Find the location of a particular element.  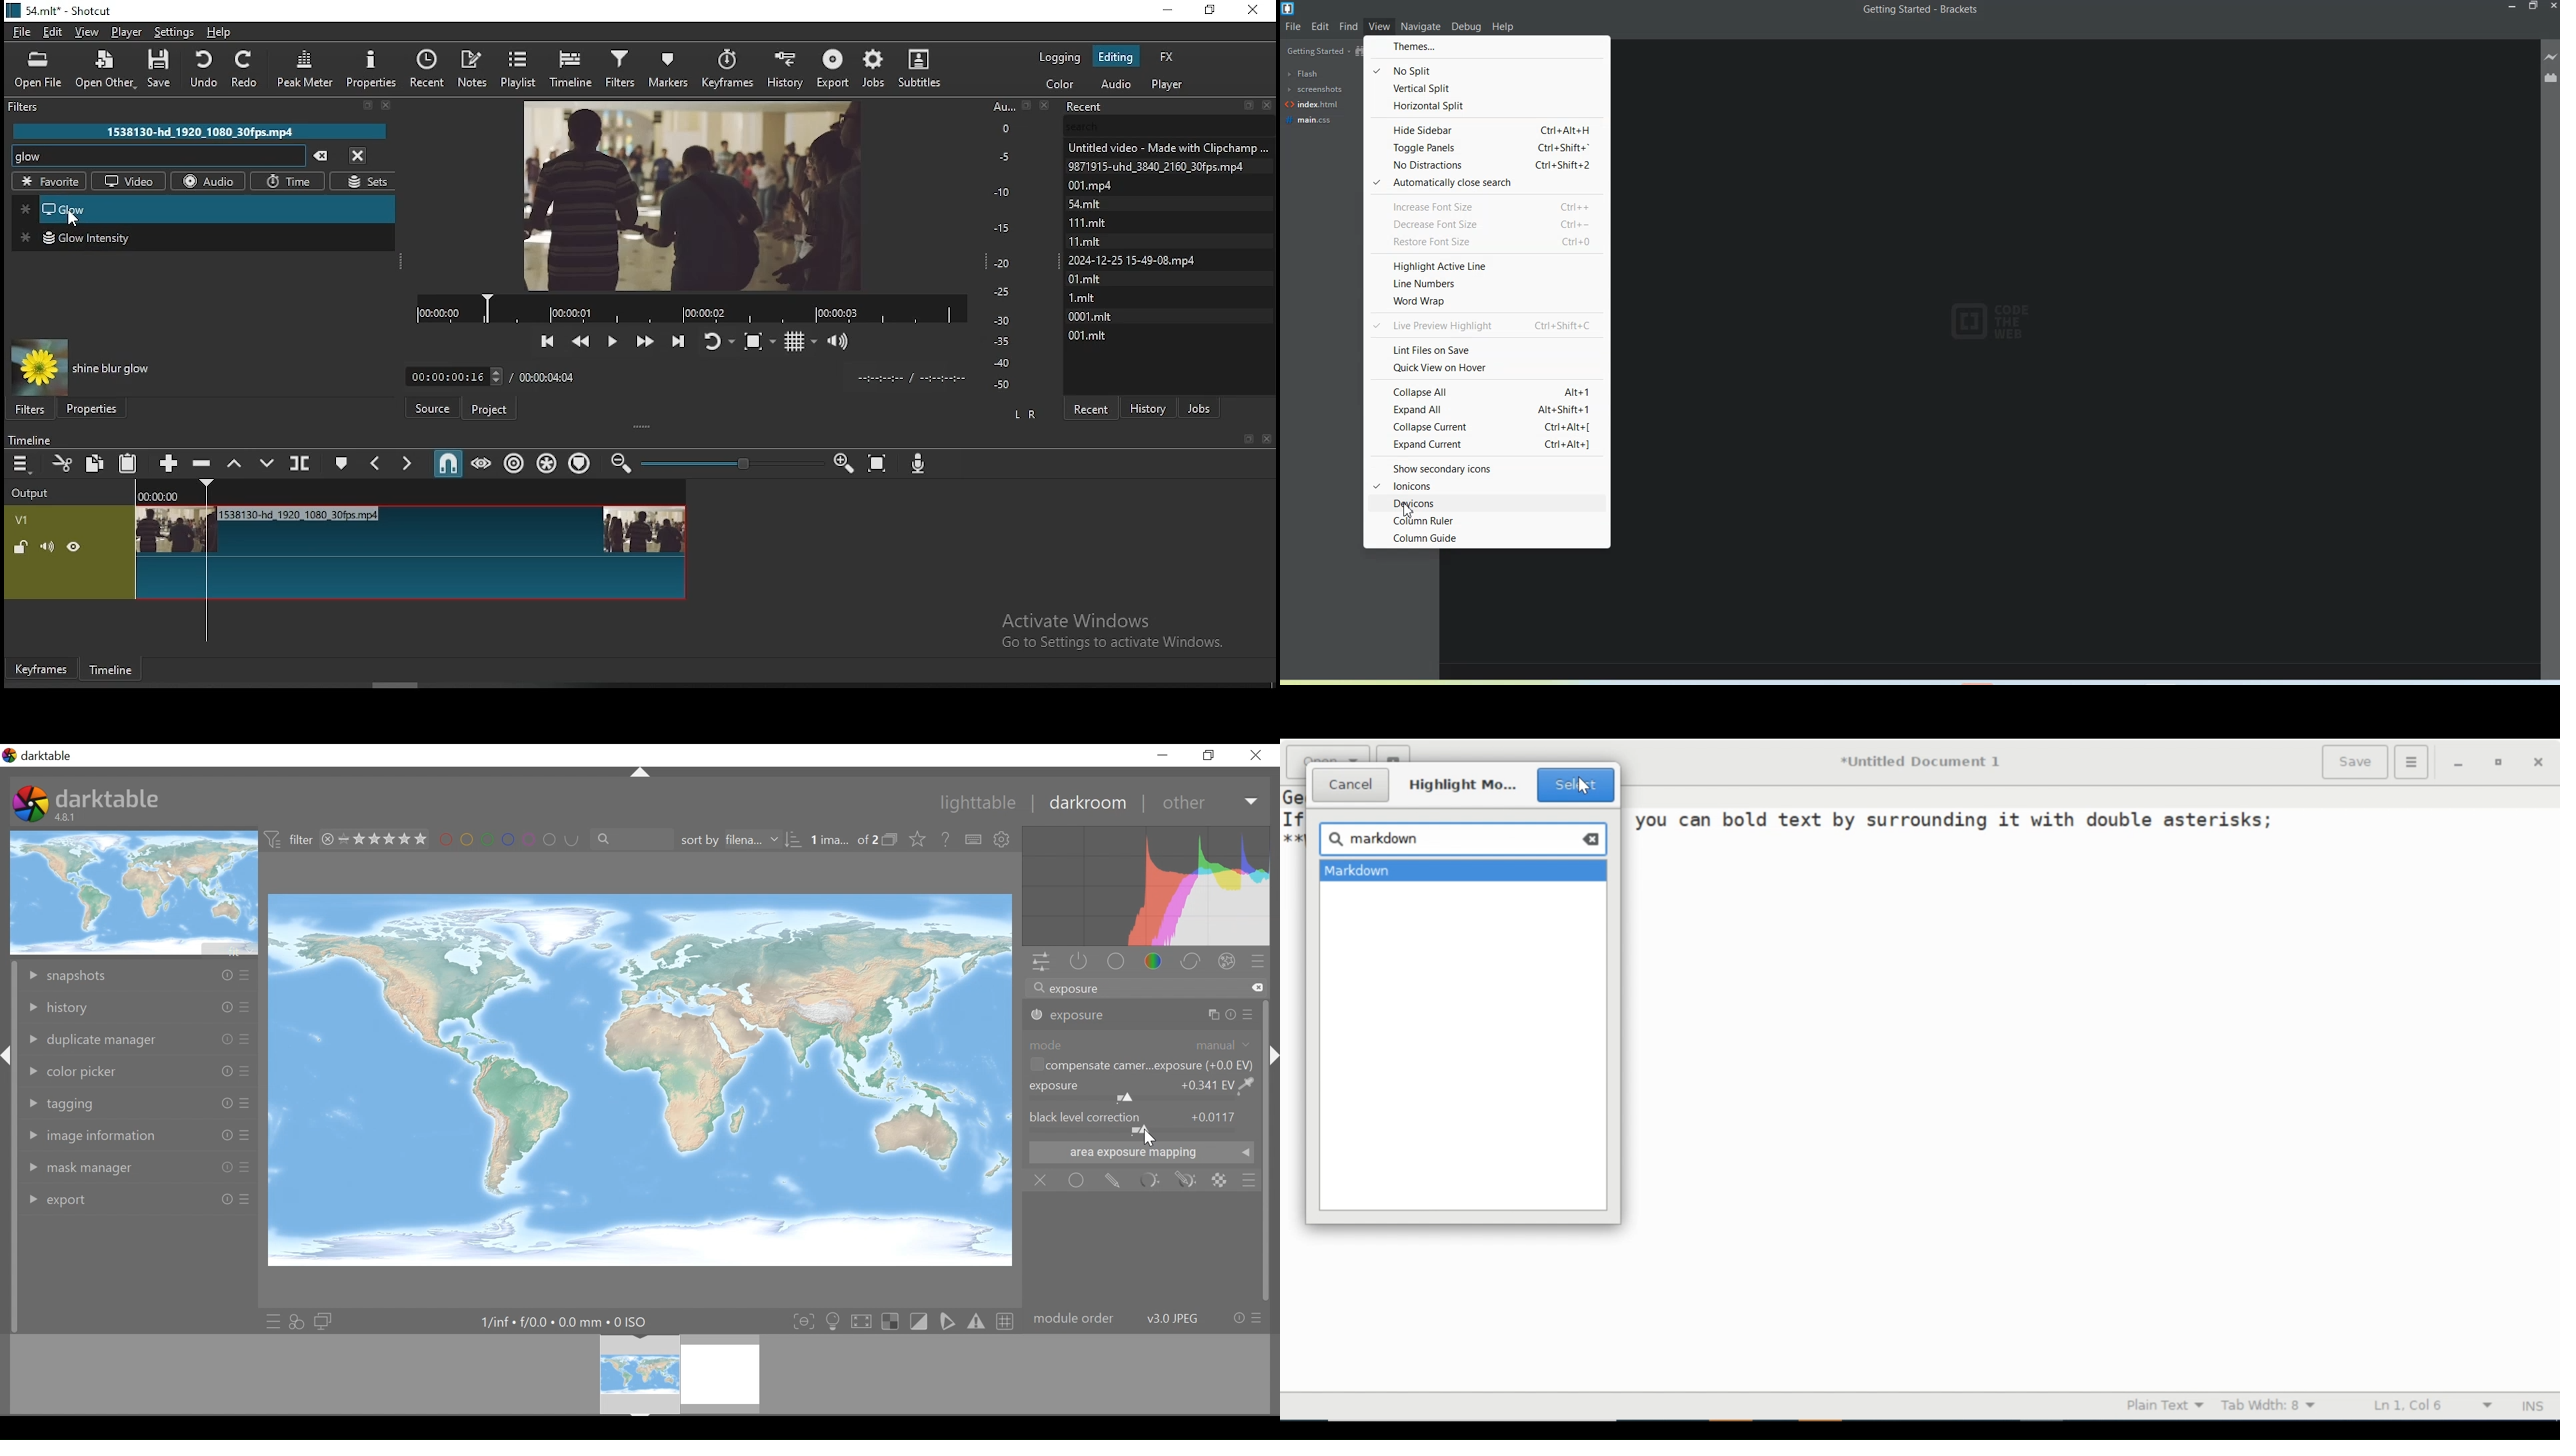

Word Wrap is located at coordinates (1485, 301).